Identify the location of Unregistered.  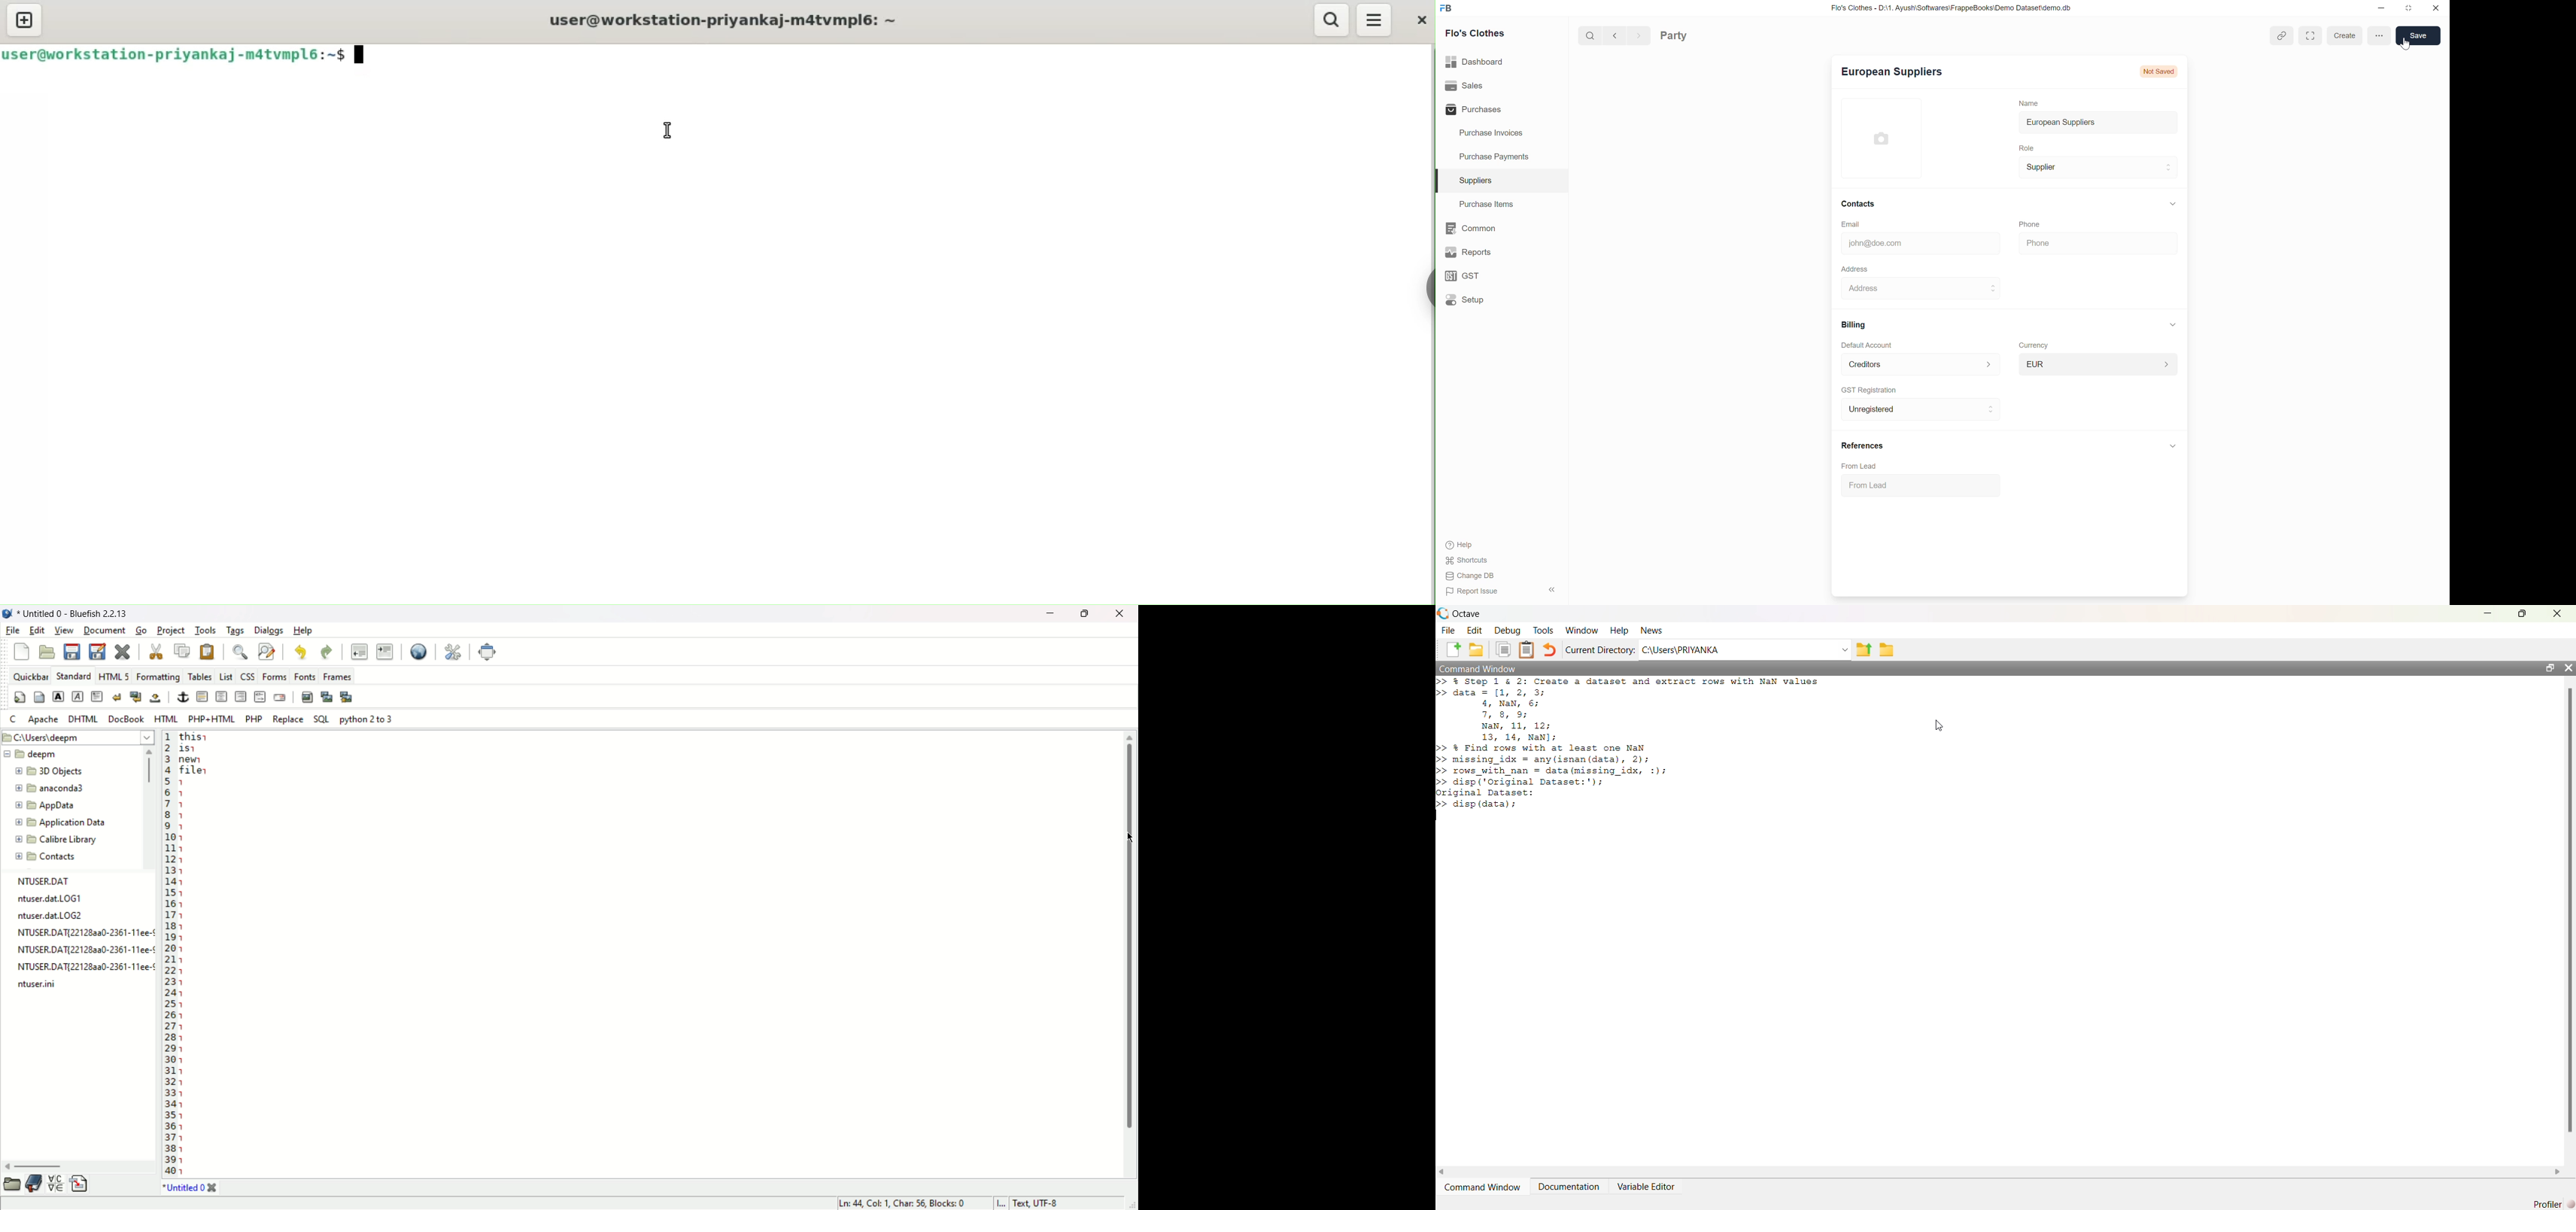
(1870, 408).